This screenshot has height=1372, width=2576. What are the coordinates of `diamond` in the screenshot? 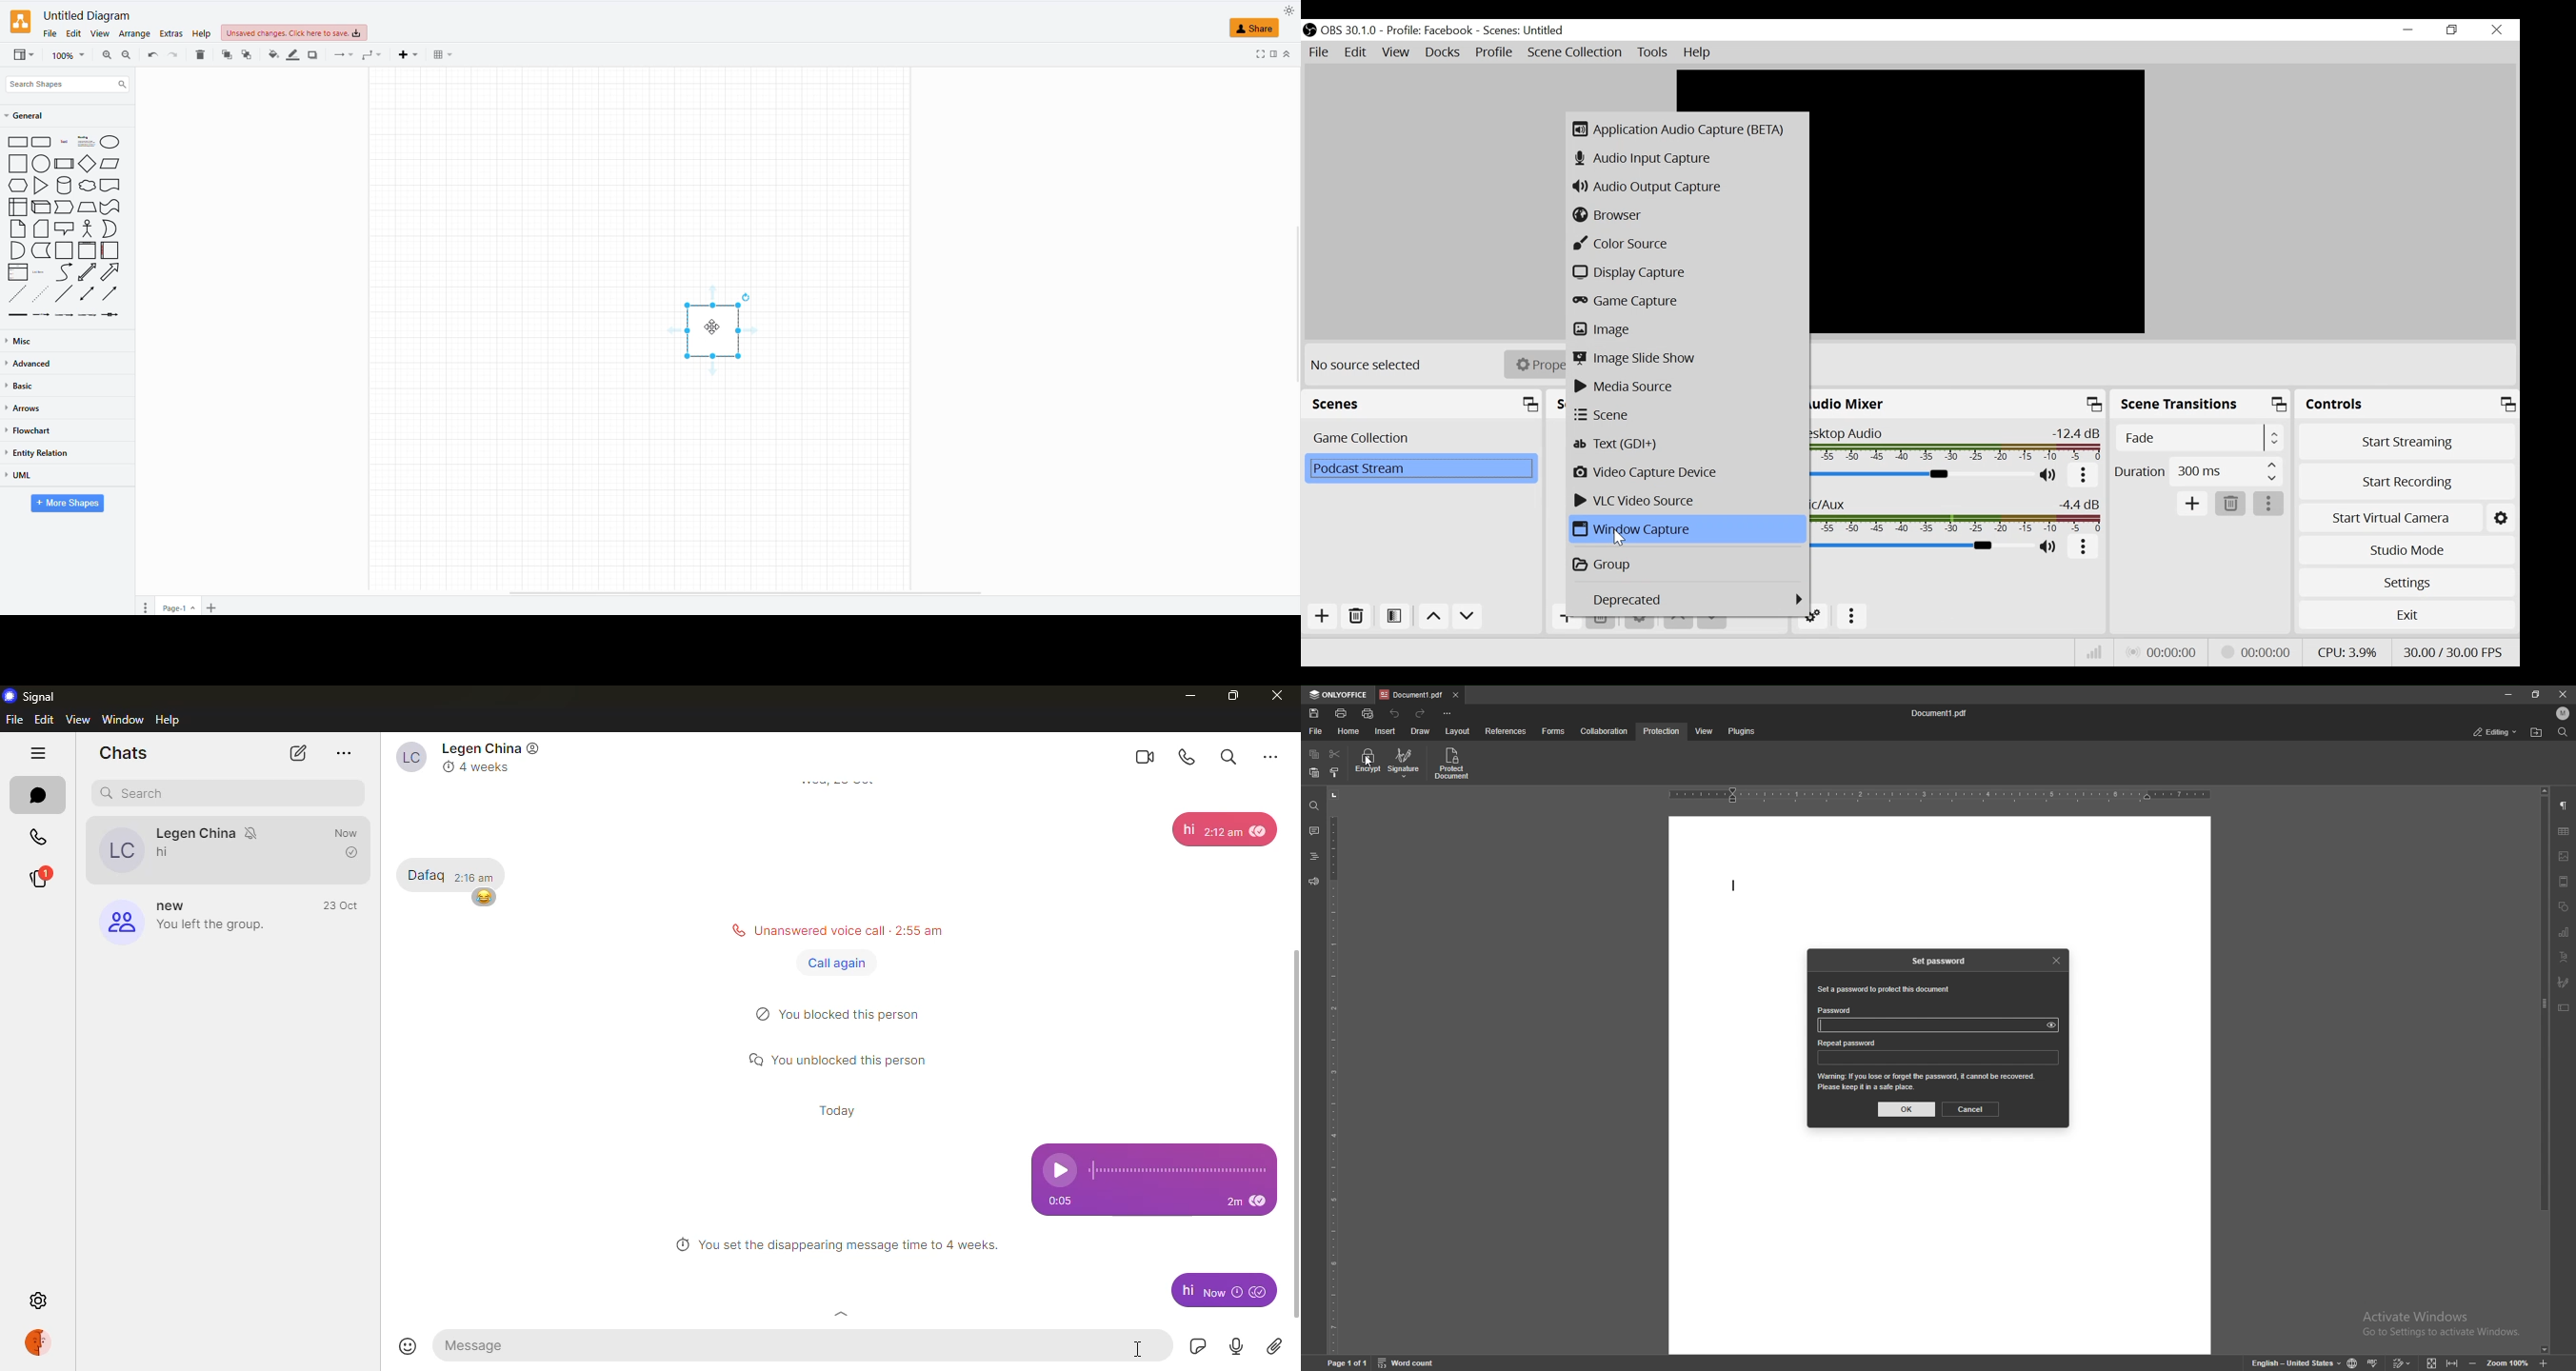 It's located at (87, 163).